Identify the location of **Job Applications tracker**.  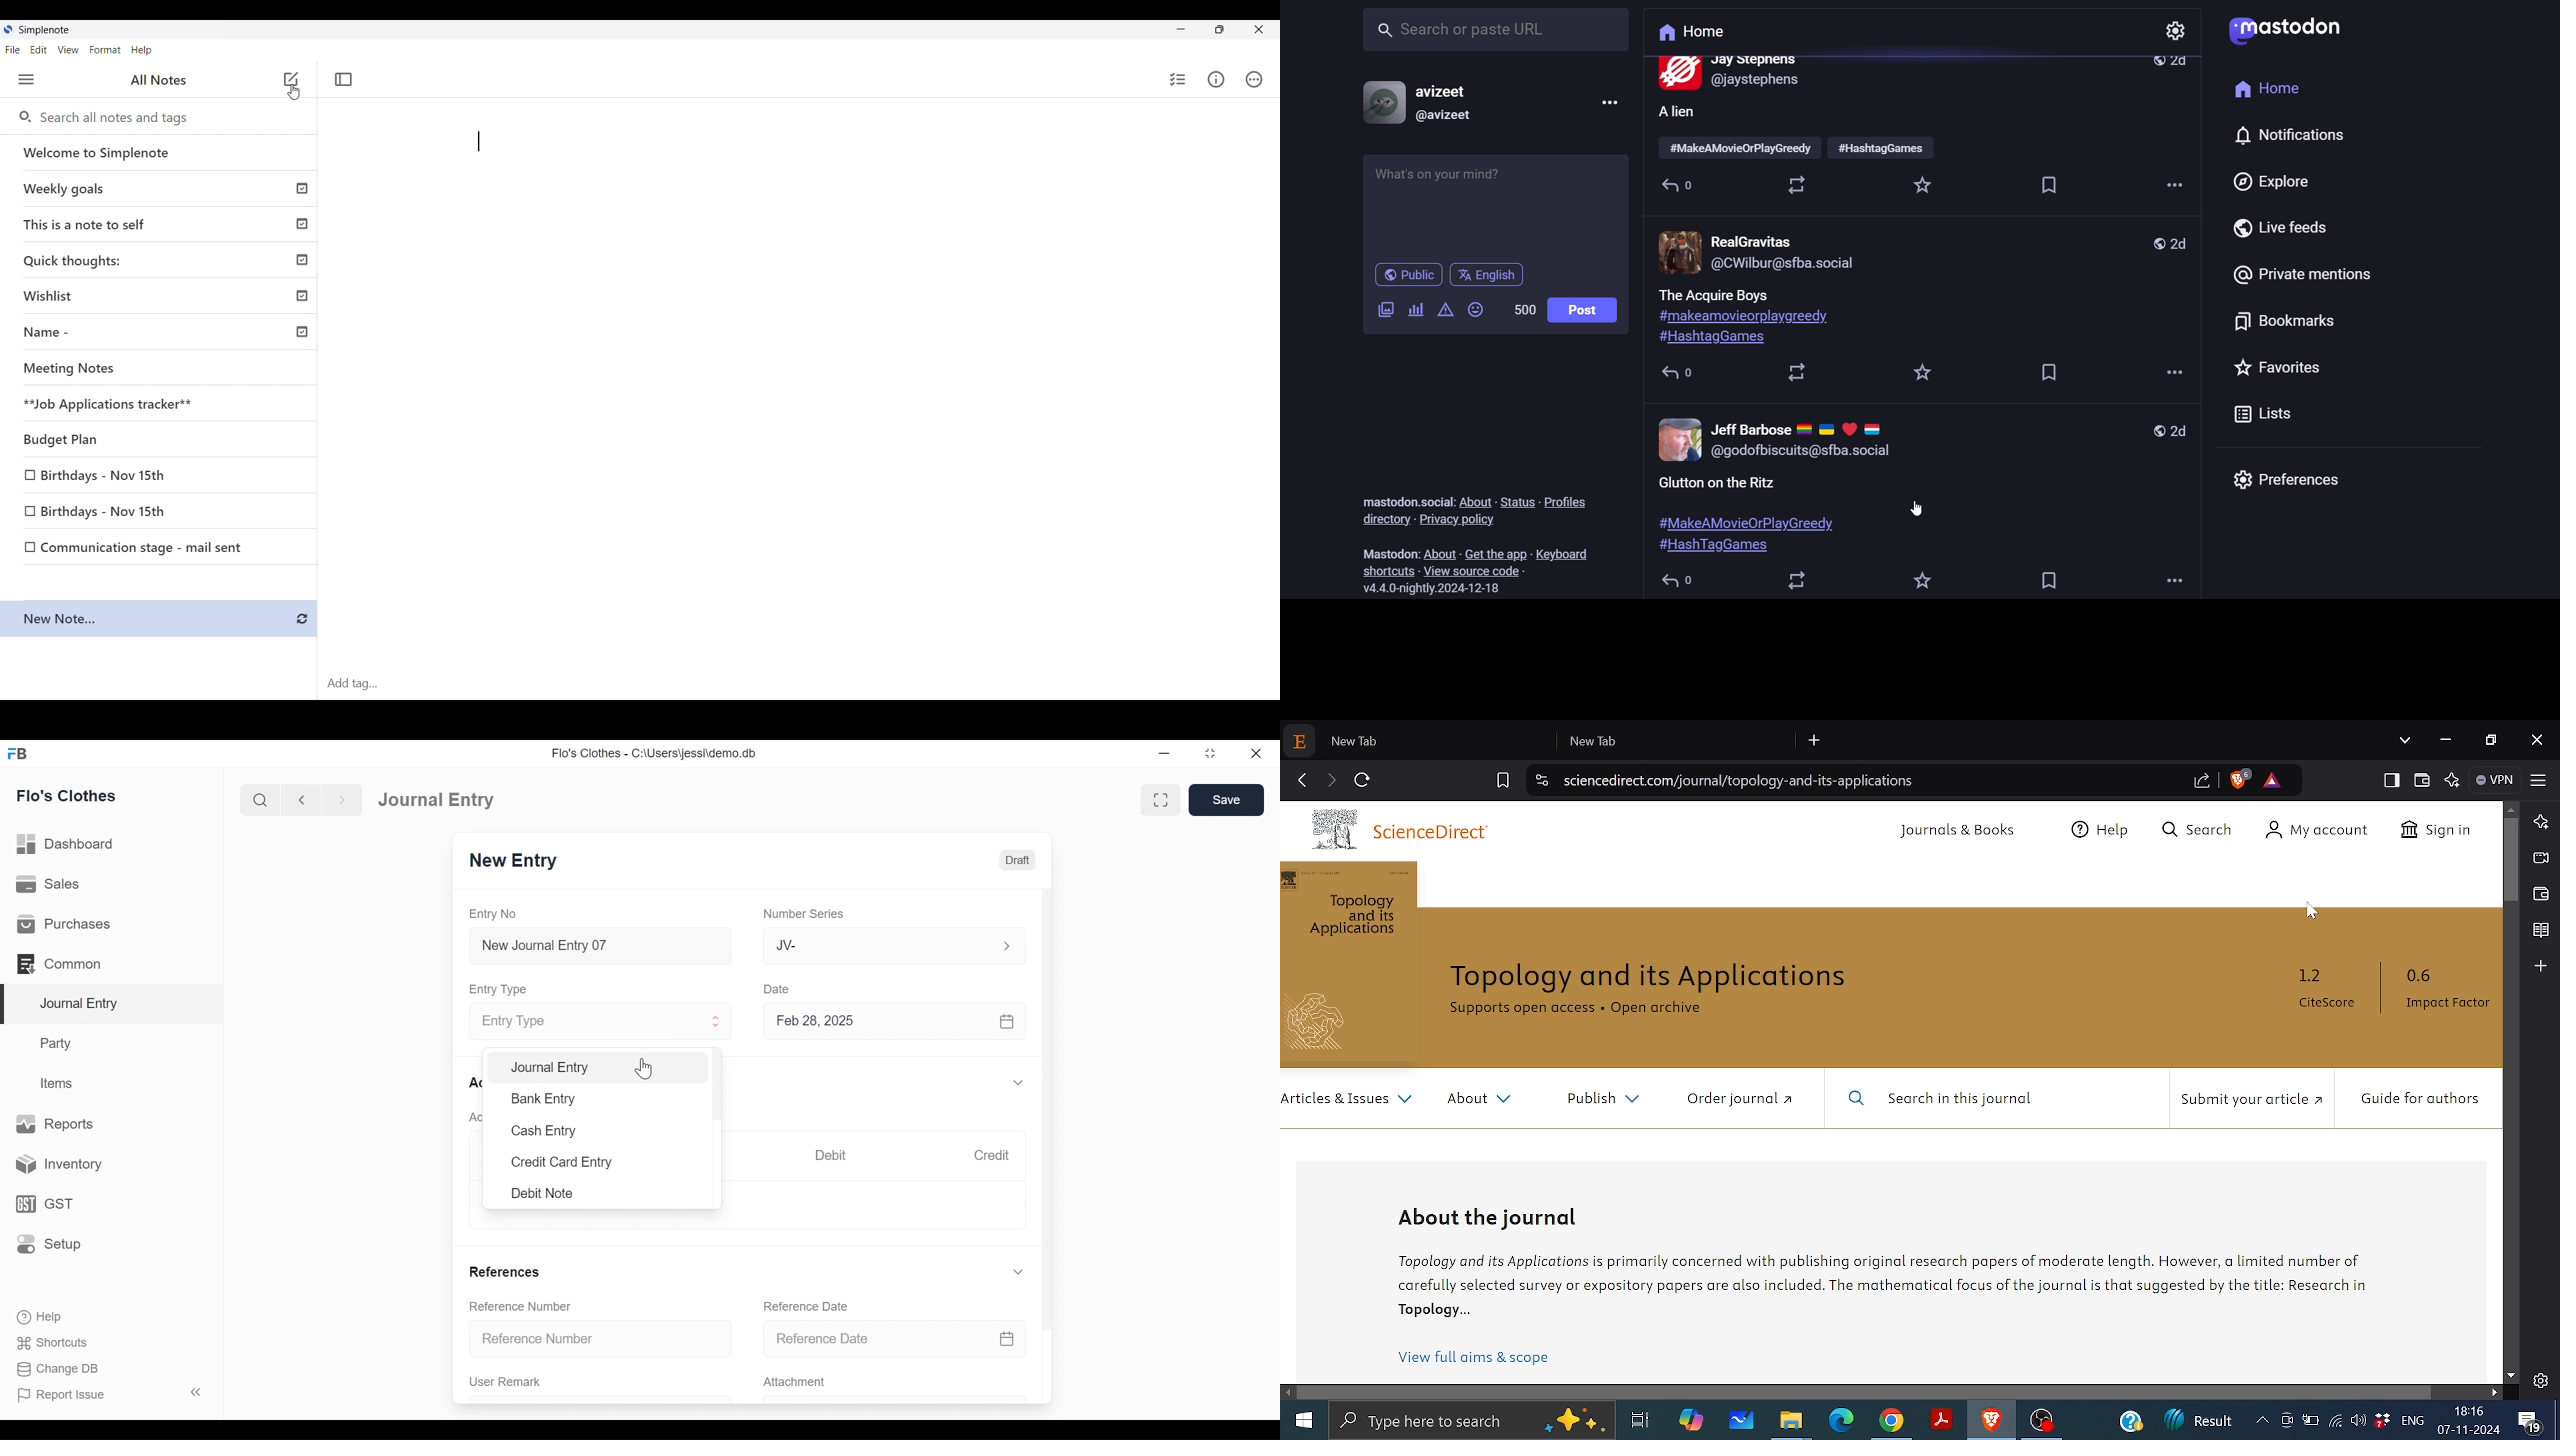
(163, 404).